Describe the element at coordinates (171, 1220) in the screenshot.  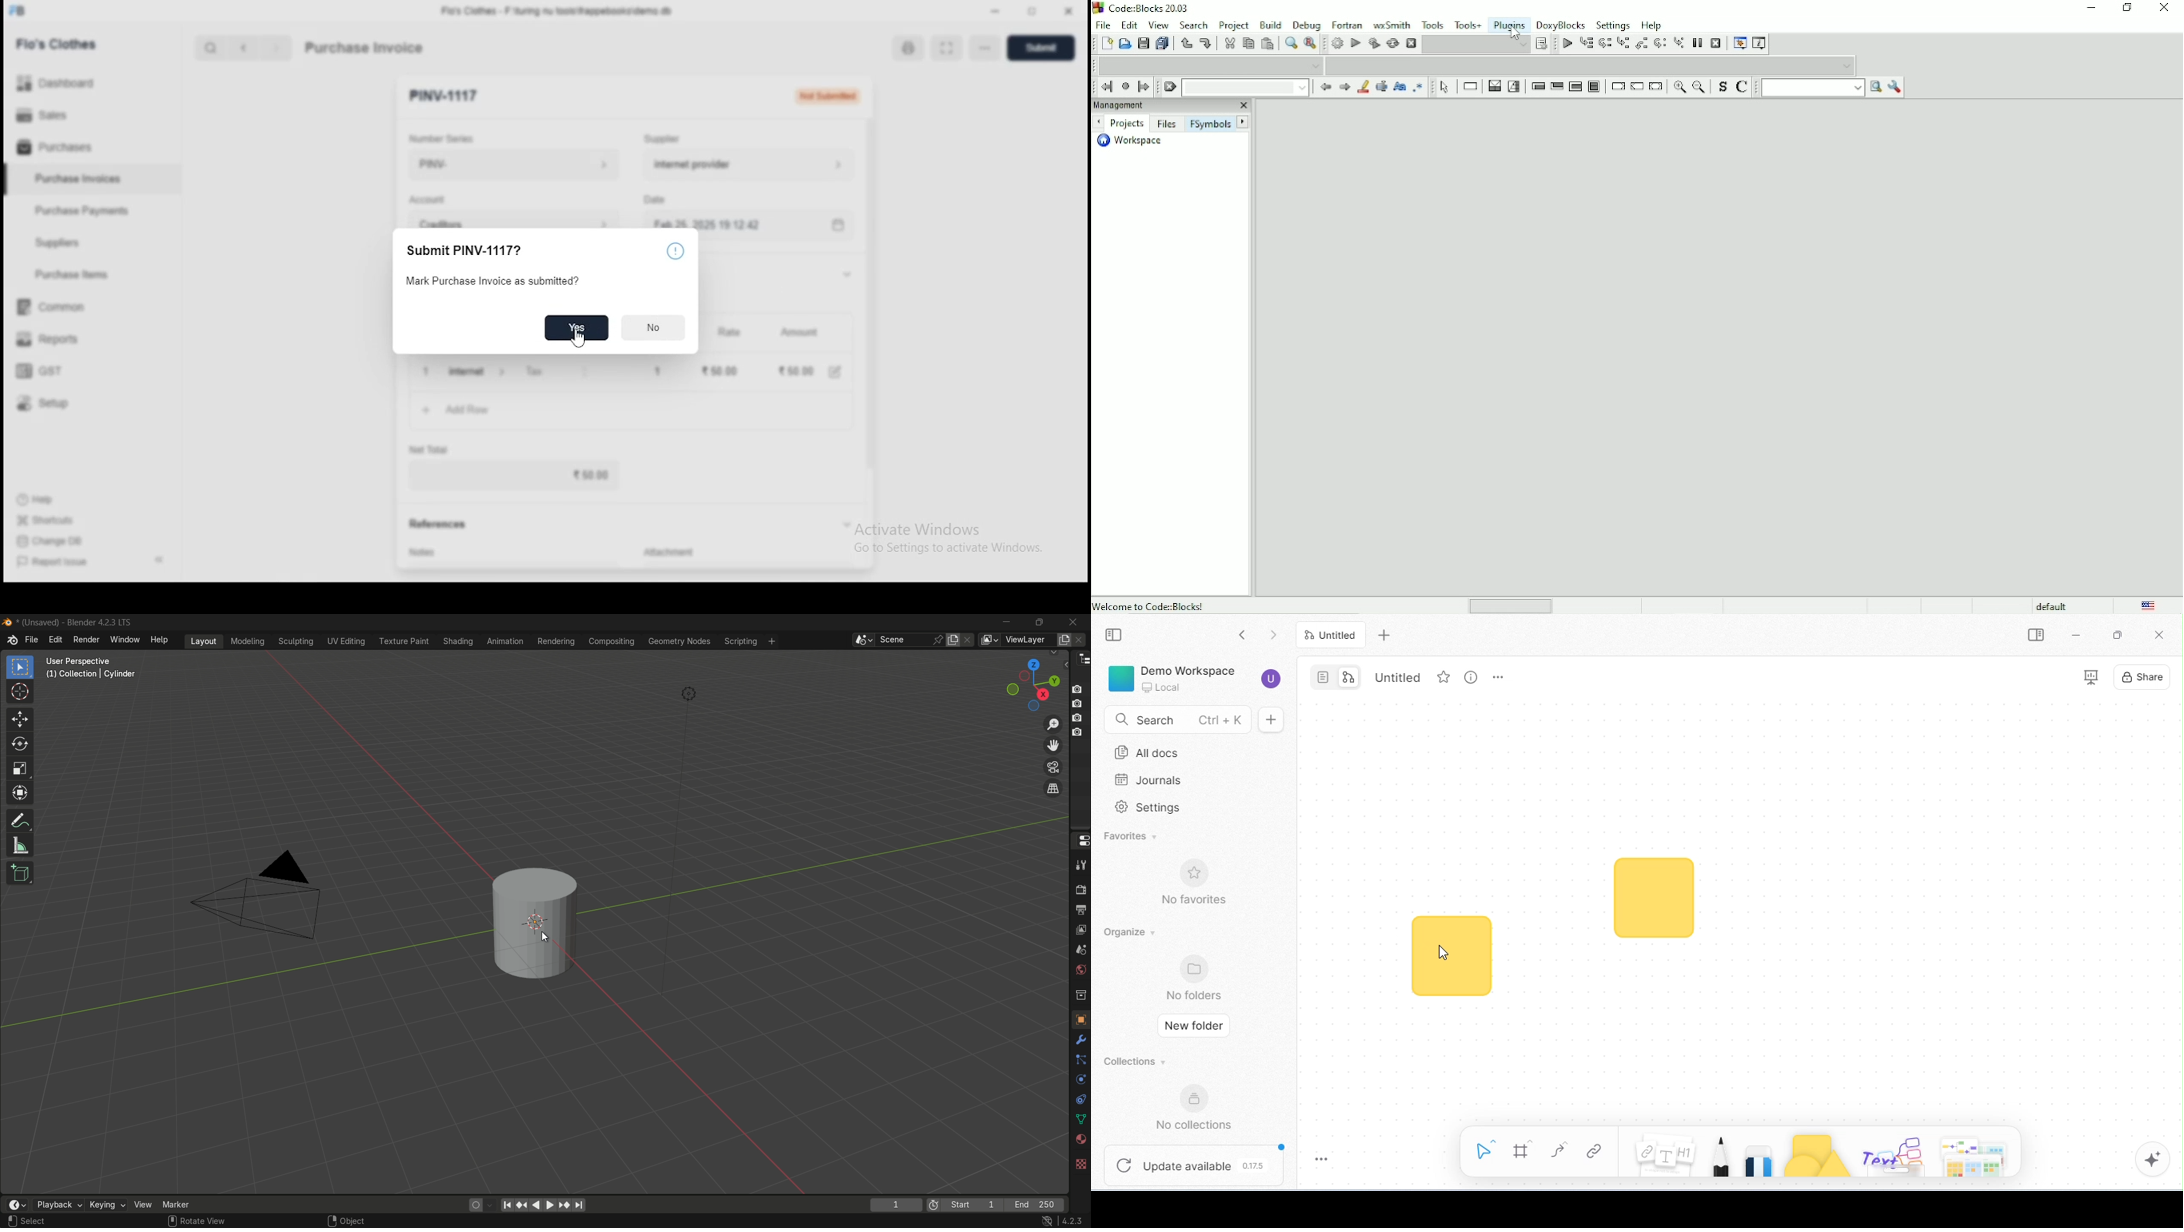
I see `scroll` at that location.